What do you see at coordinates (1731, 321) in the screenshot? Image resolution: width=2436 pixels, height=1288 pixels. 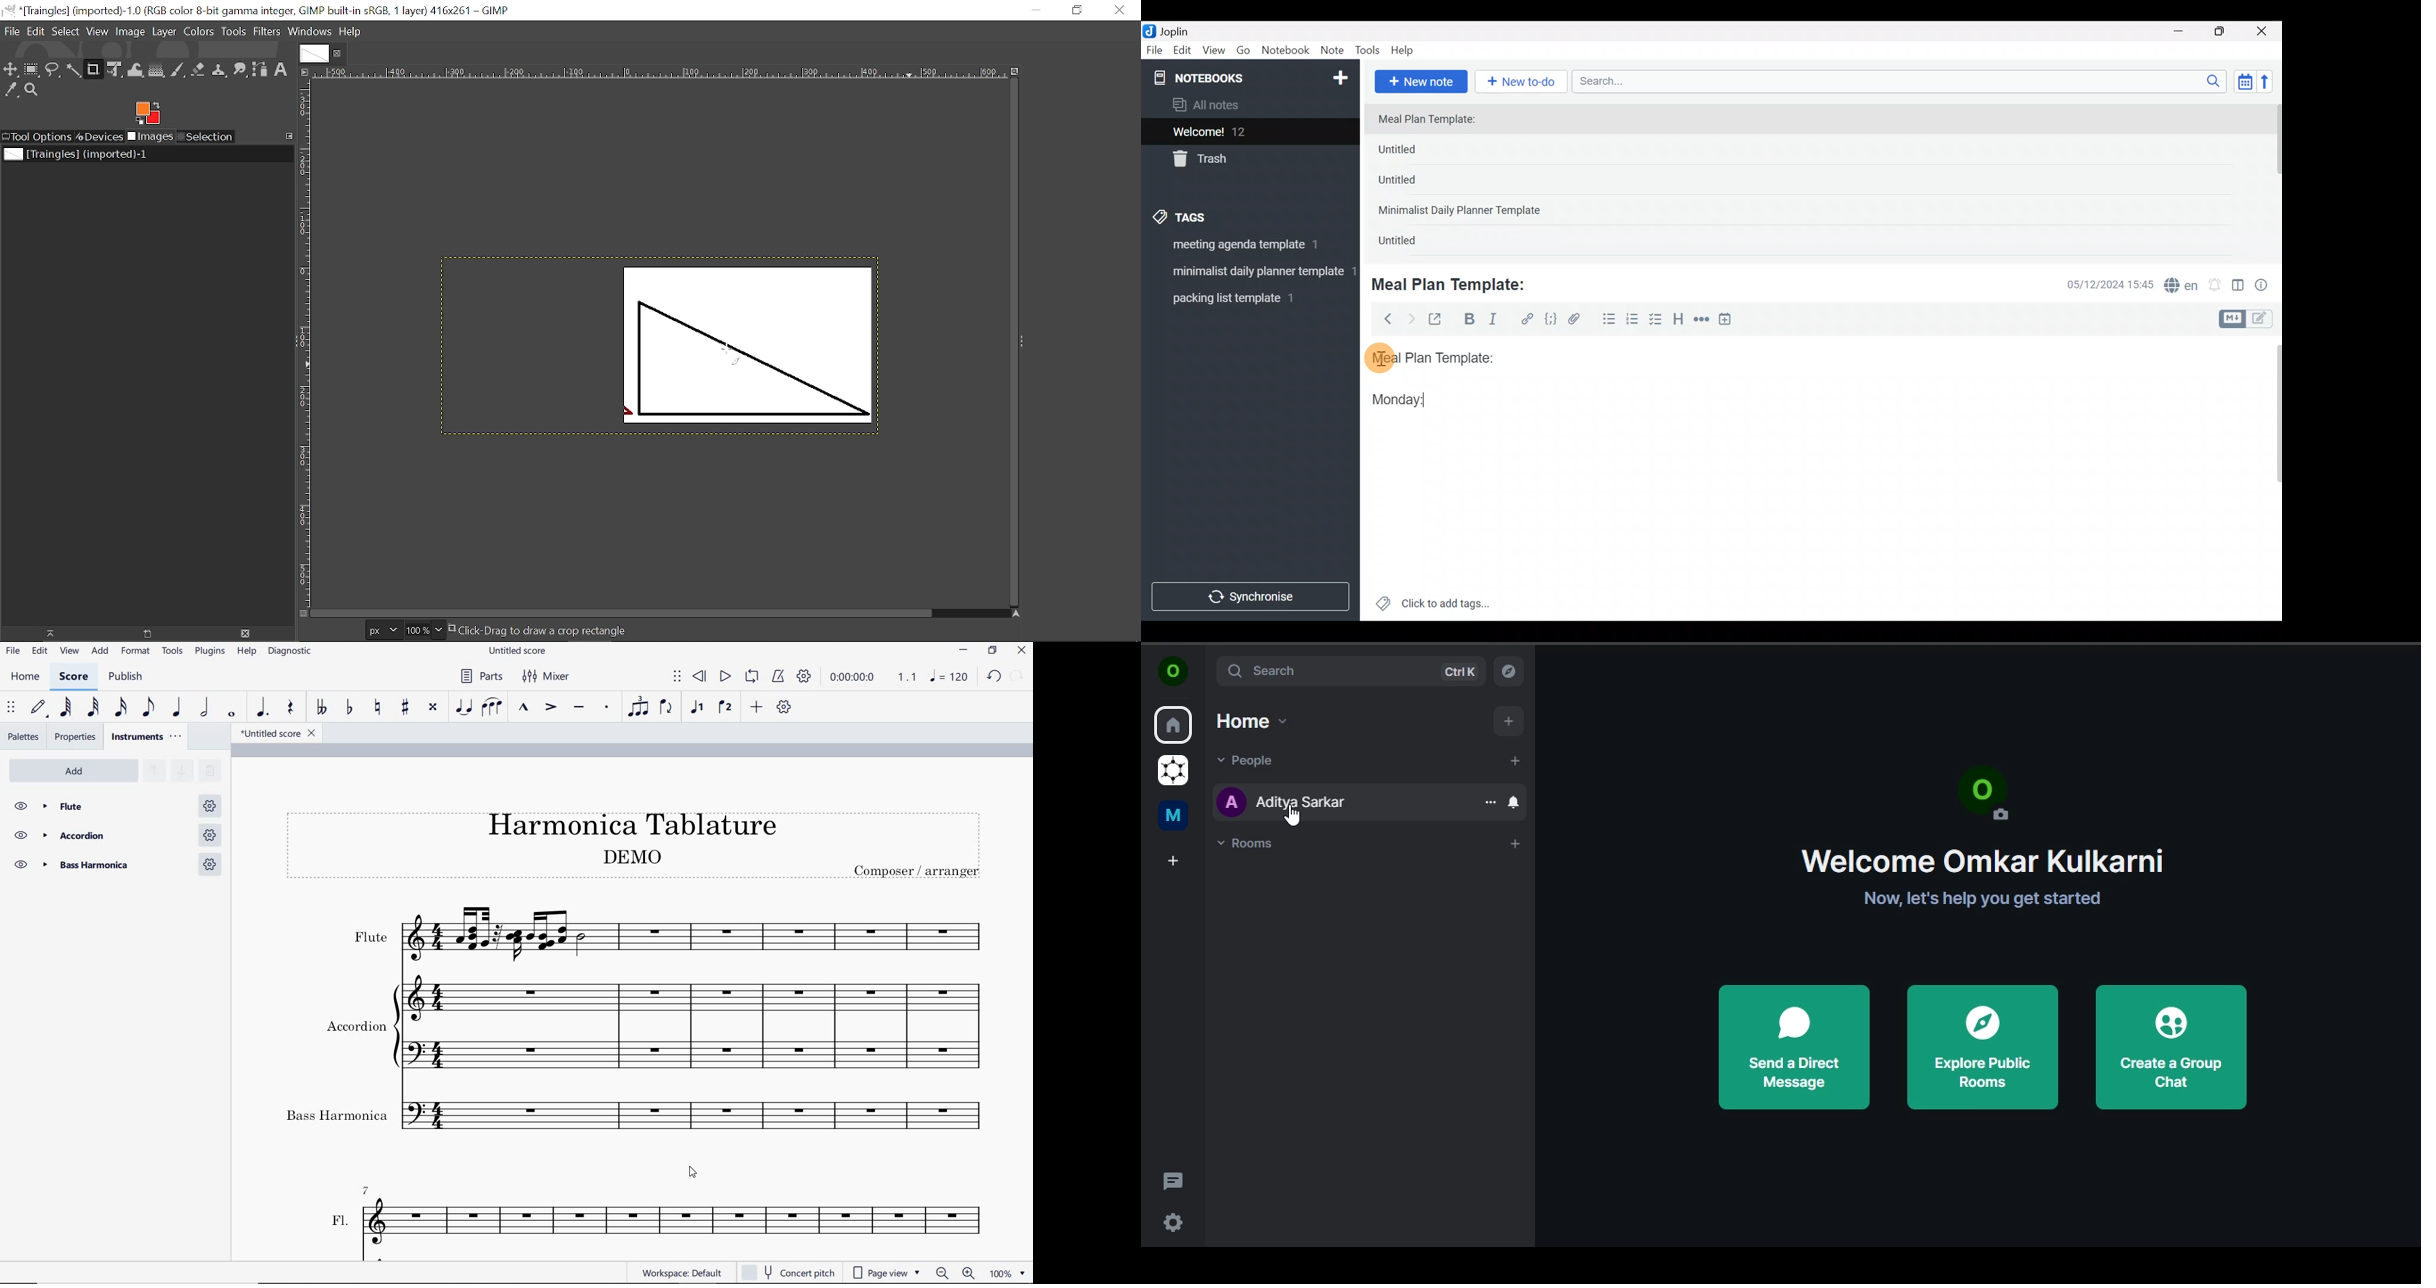 I see `Insert time` at bounding box center [1731, 321].